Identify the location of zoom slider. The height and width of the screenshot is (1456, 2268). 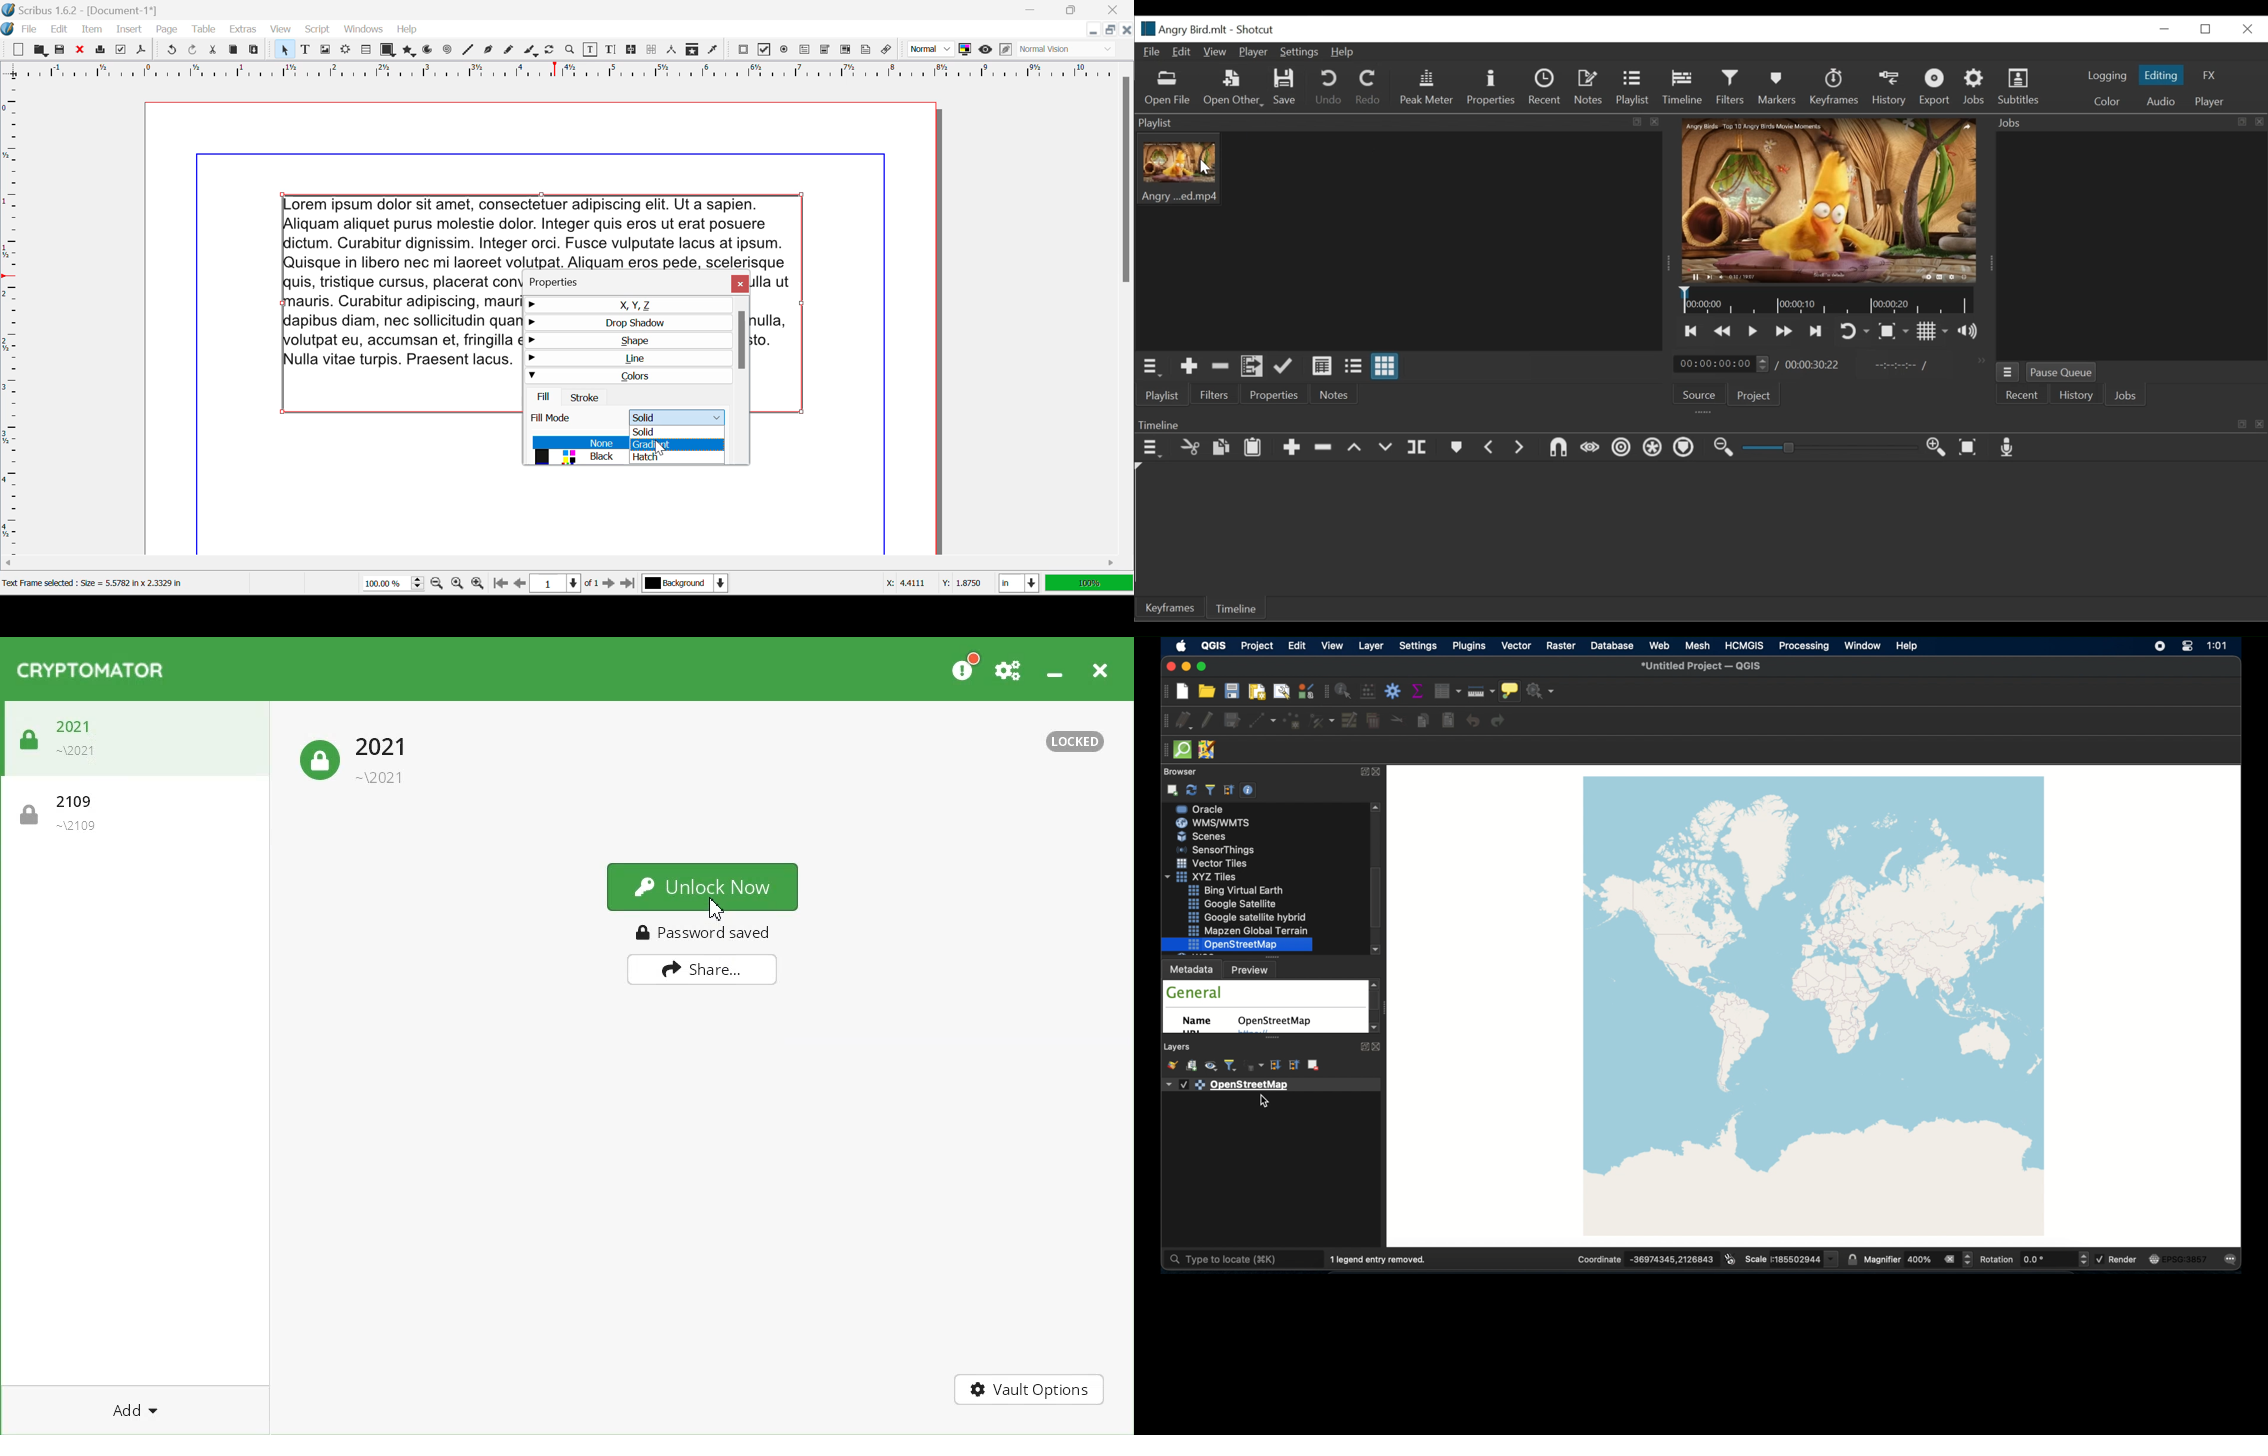
(1827, 449).